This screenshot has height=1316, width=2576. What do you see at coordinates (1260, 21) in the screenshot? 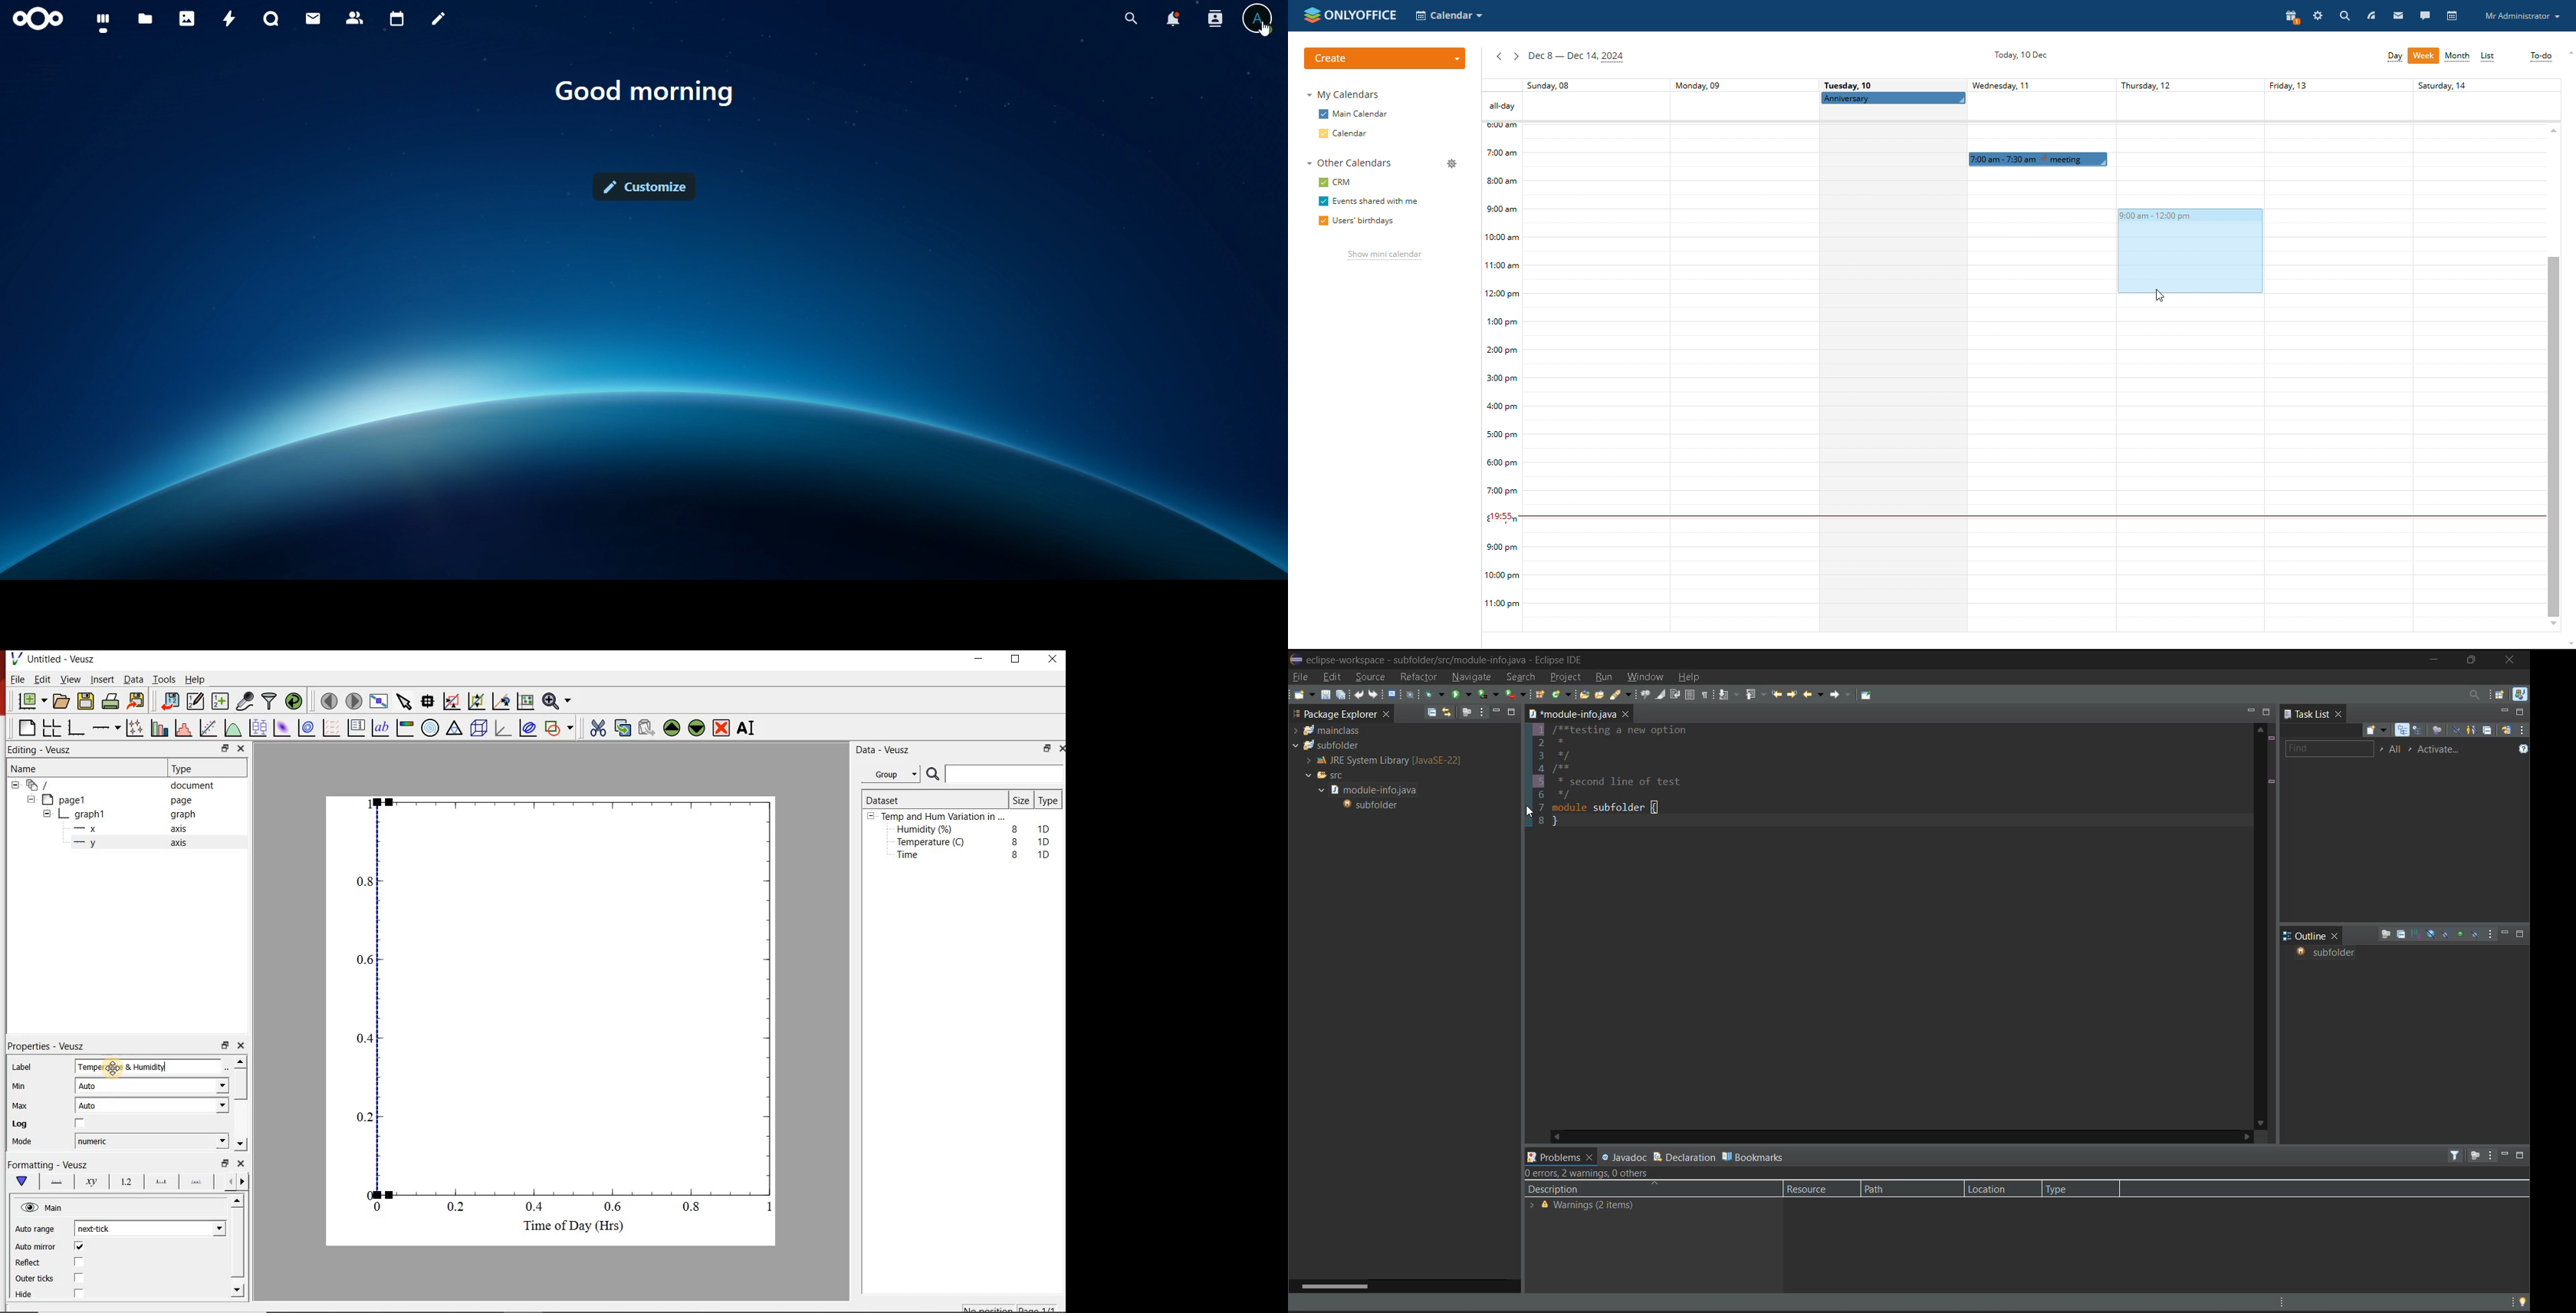
I see `view profile` at bounding box center [1260, 21].